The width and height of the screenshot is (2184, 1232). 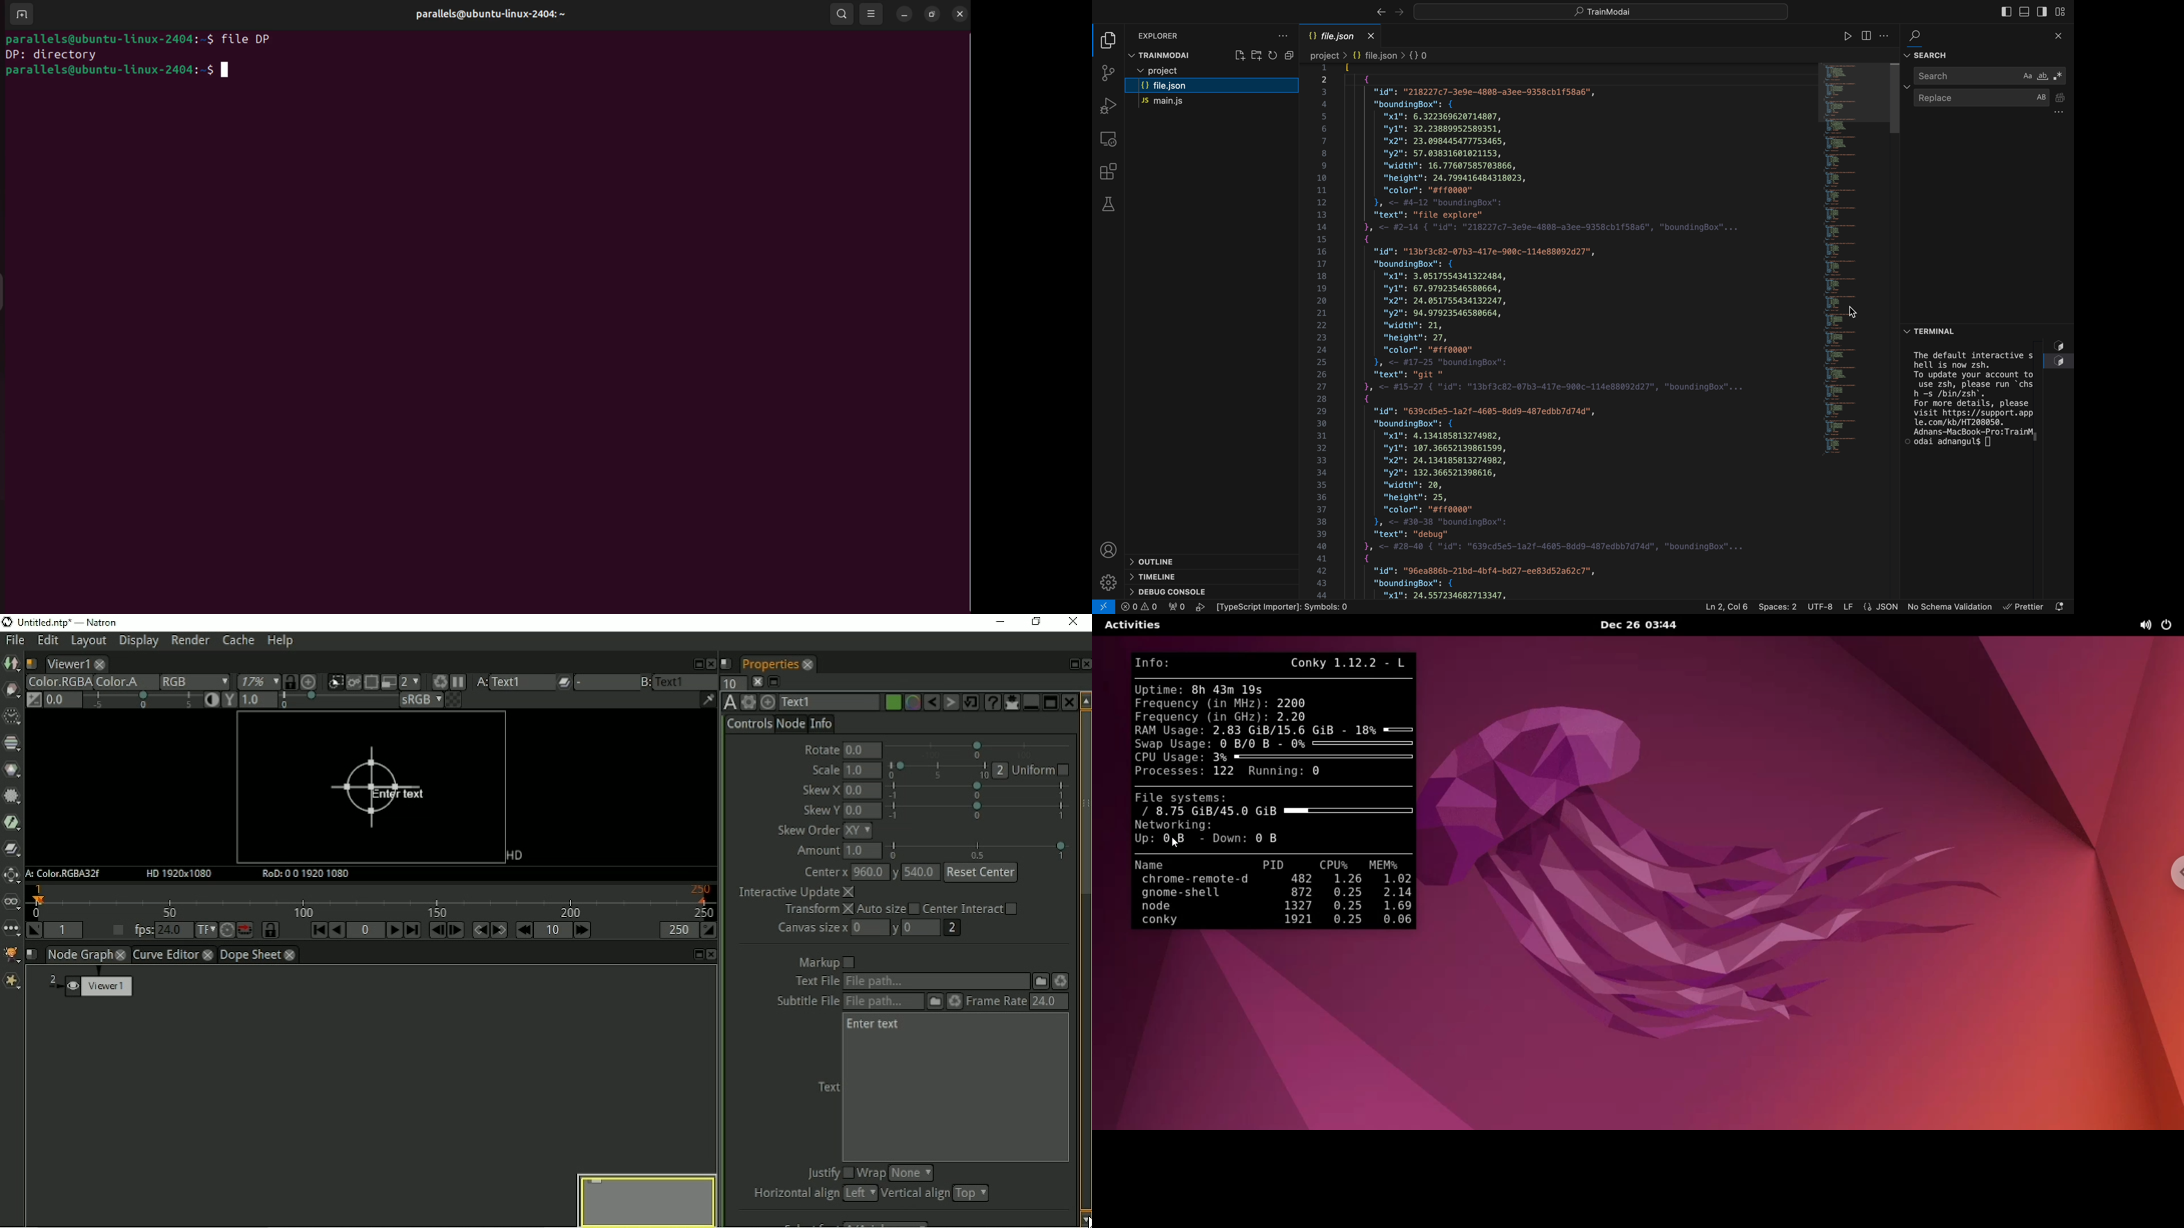 I want to click on xy, so click(x=859, y=831).